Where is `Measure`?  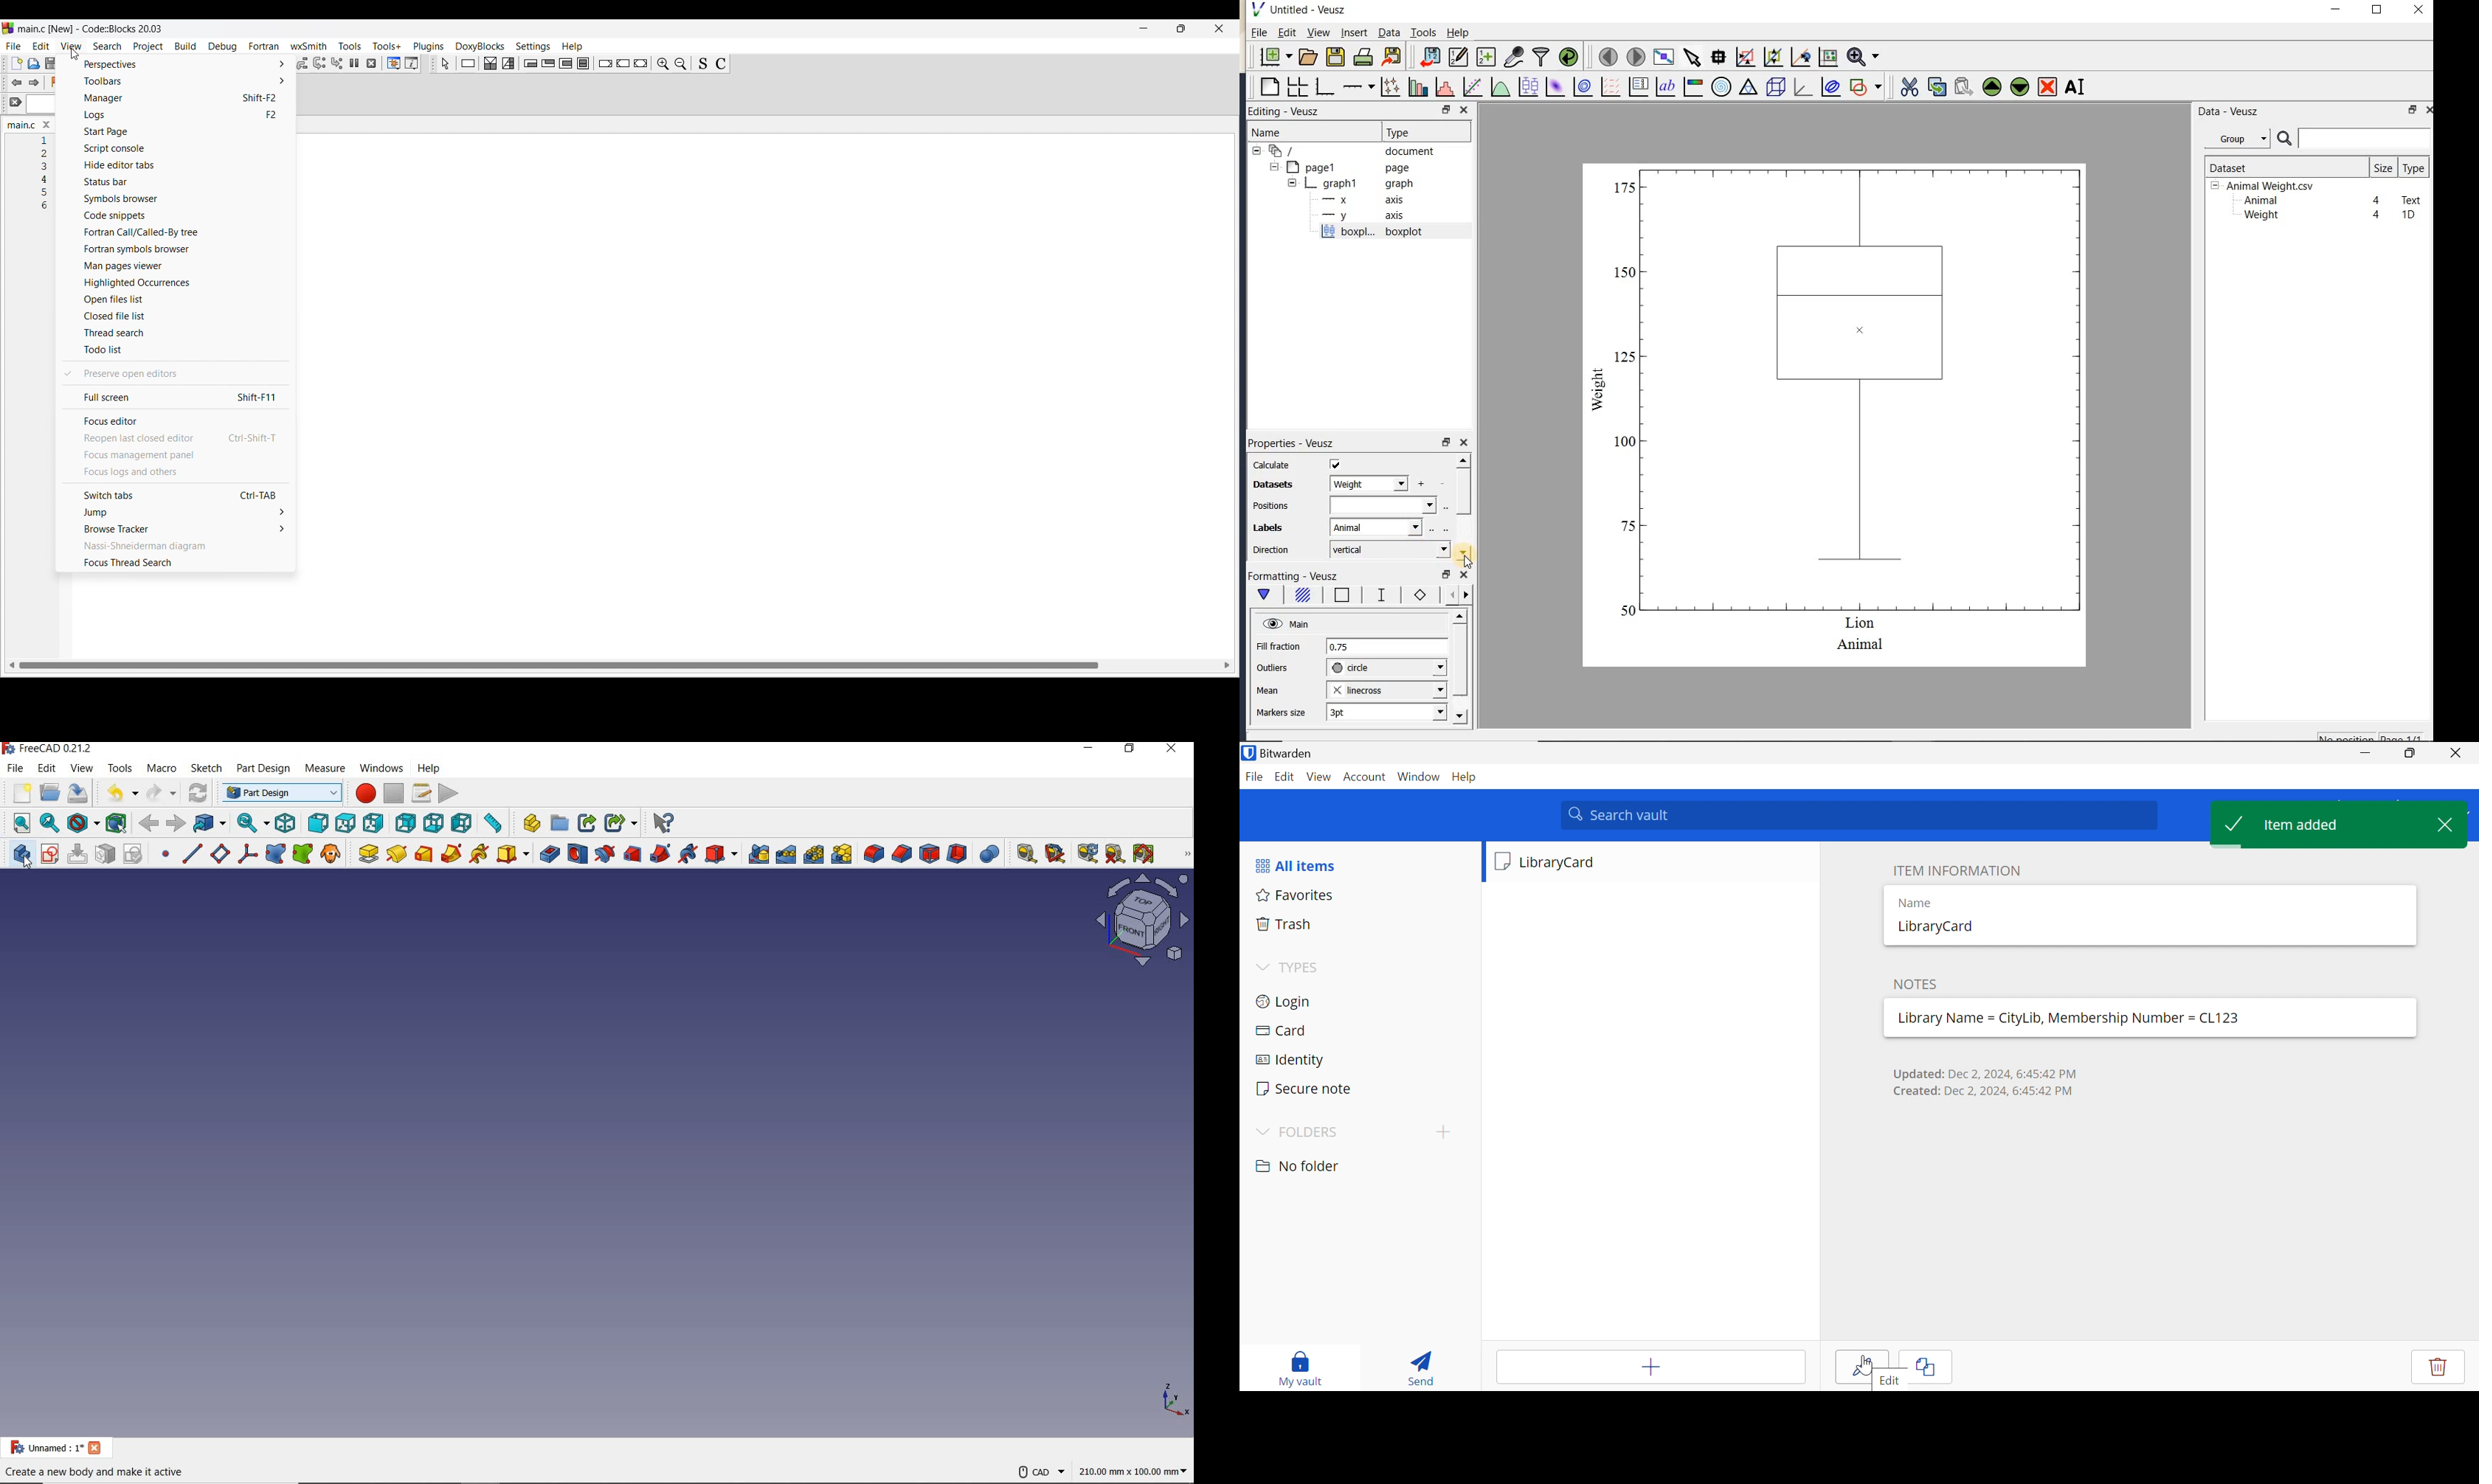
Measure is located at coordinates (324, 768).